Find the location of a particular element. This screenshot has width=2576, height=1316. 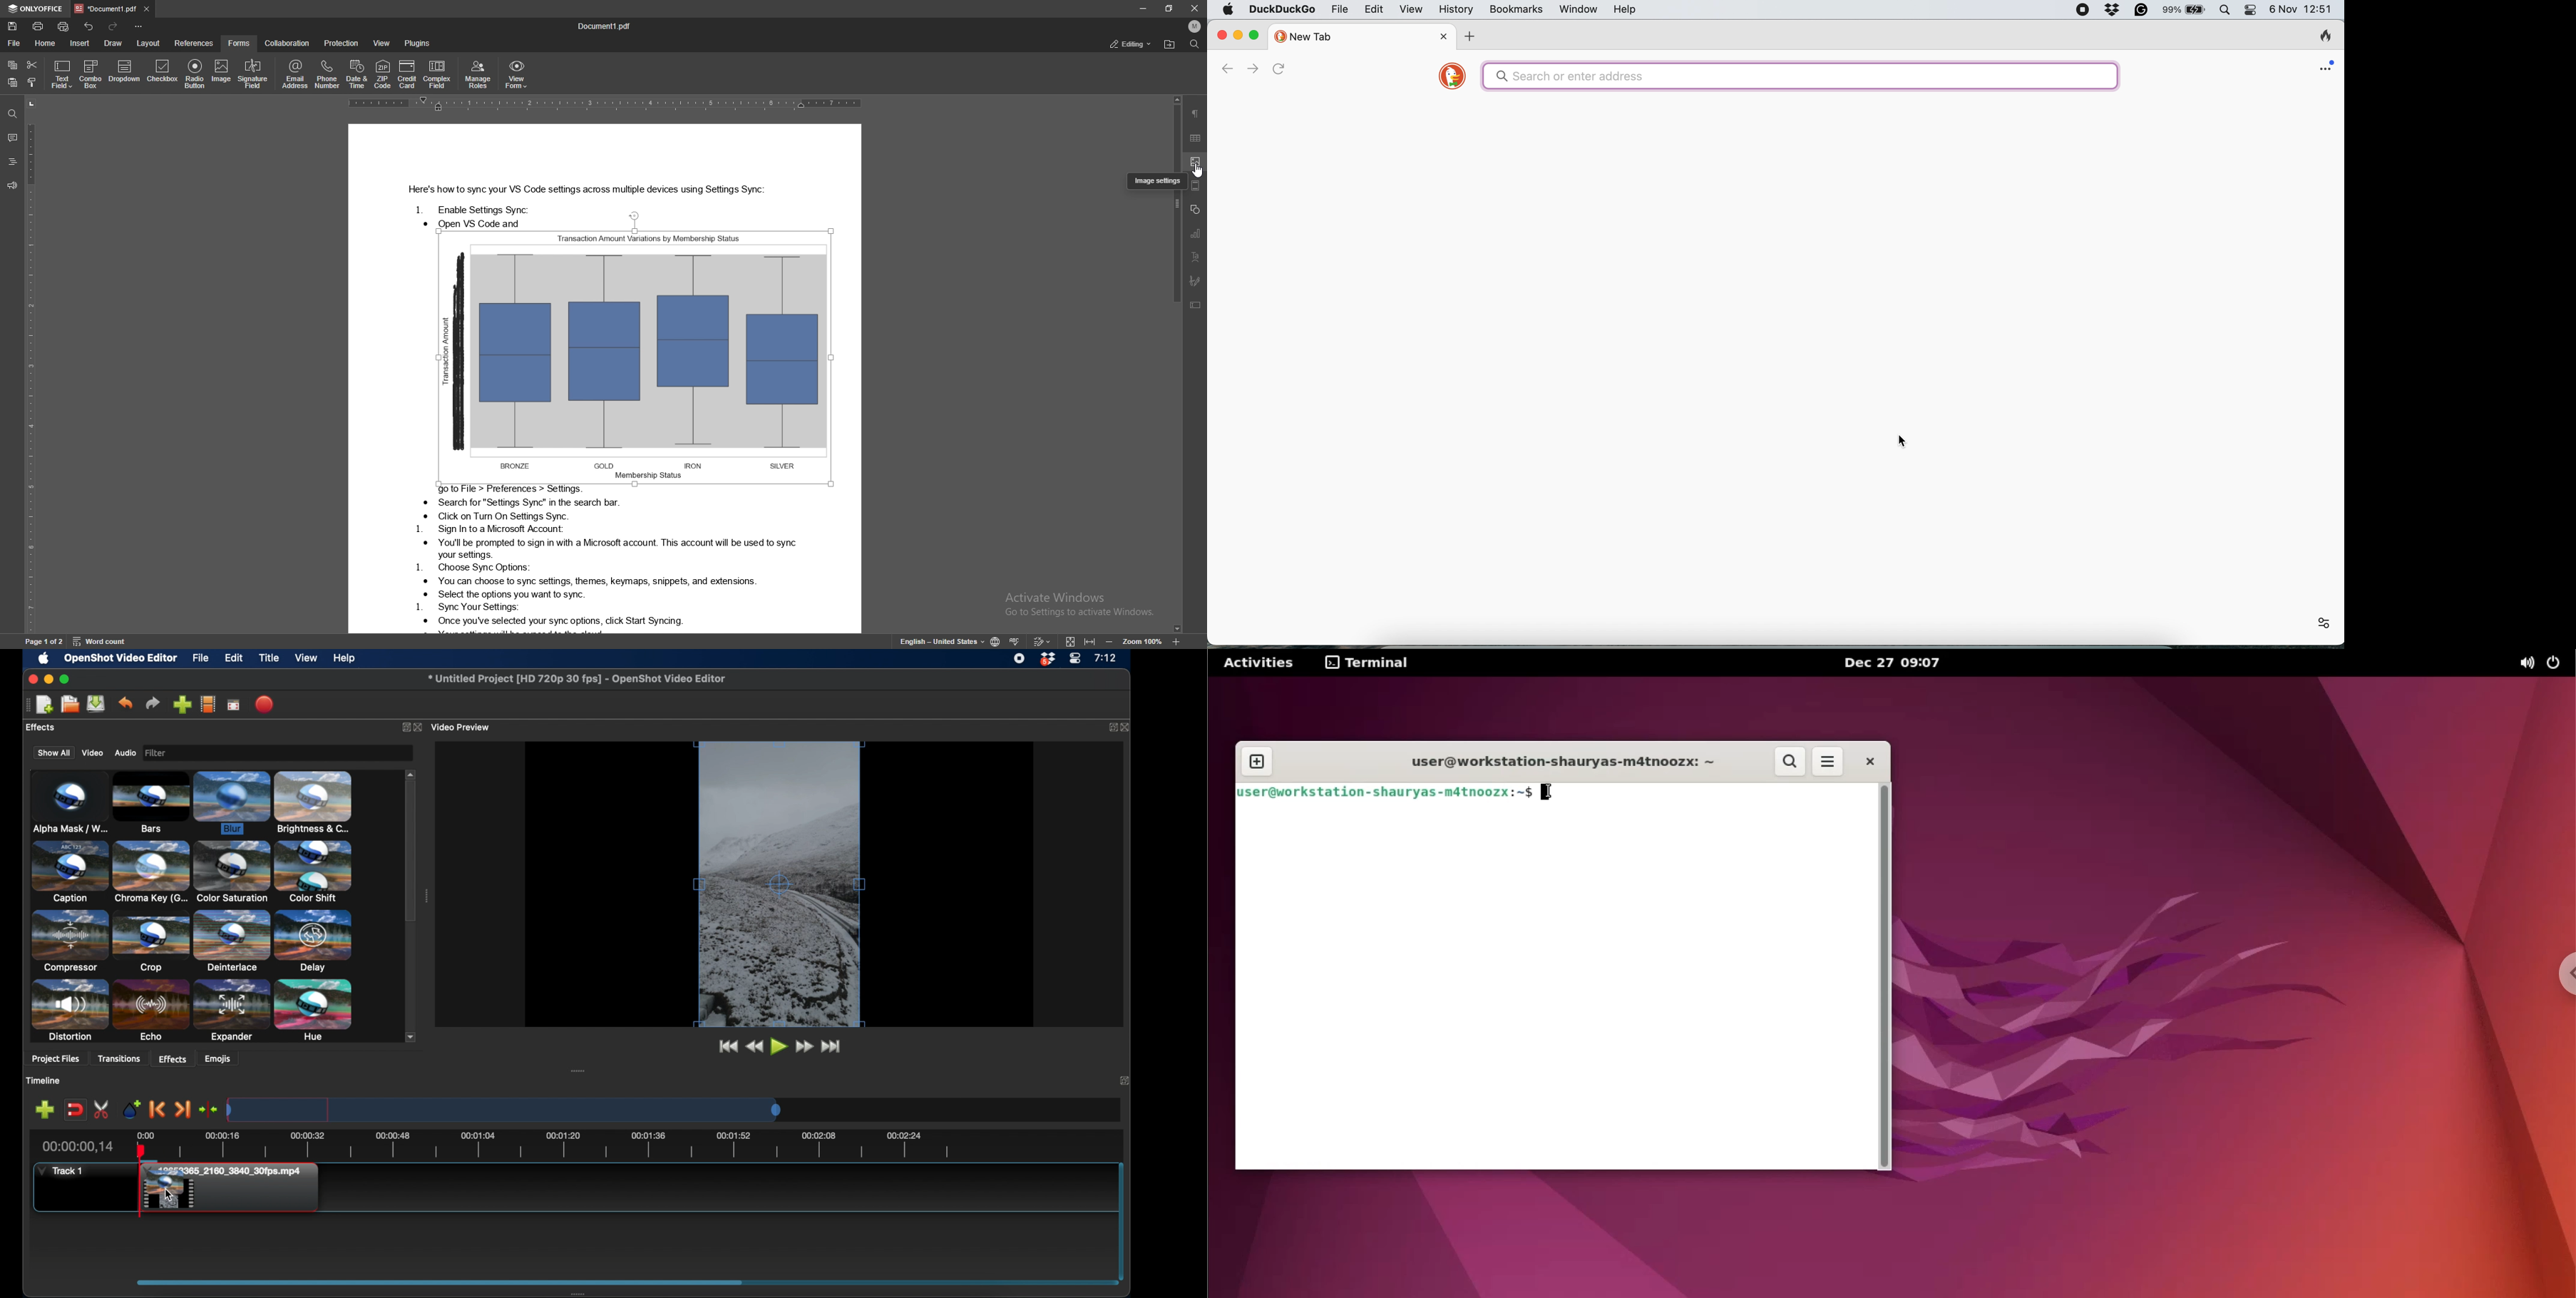

refresh is located at coordinates (1279, 69).